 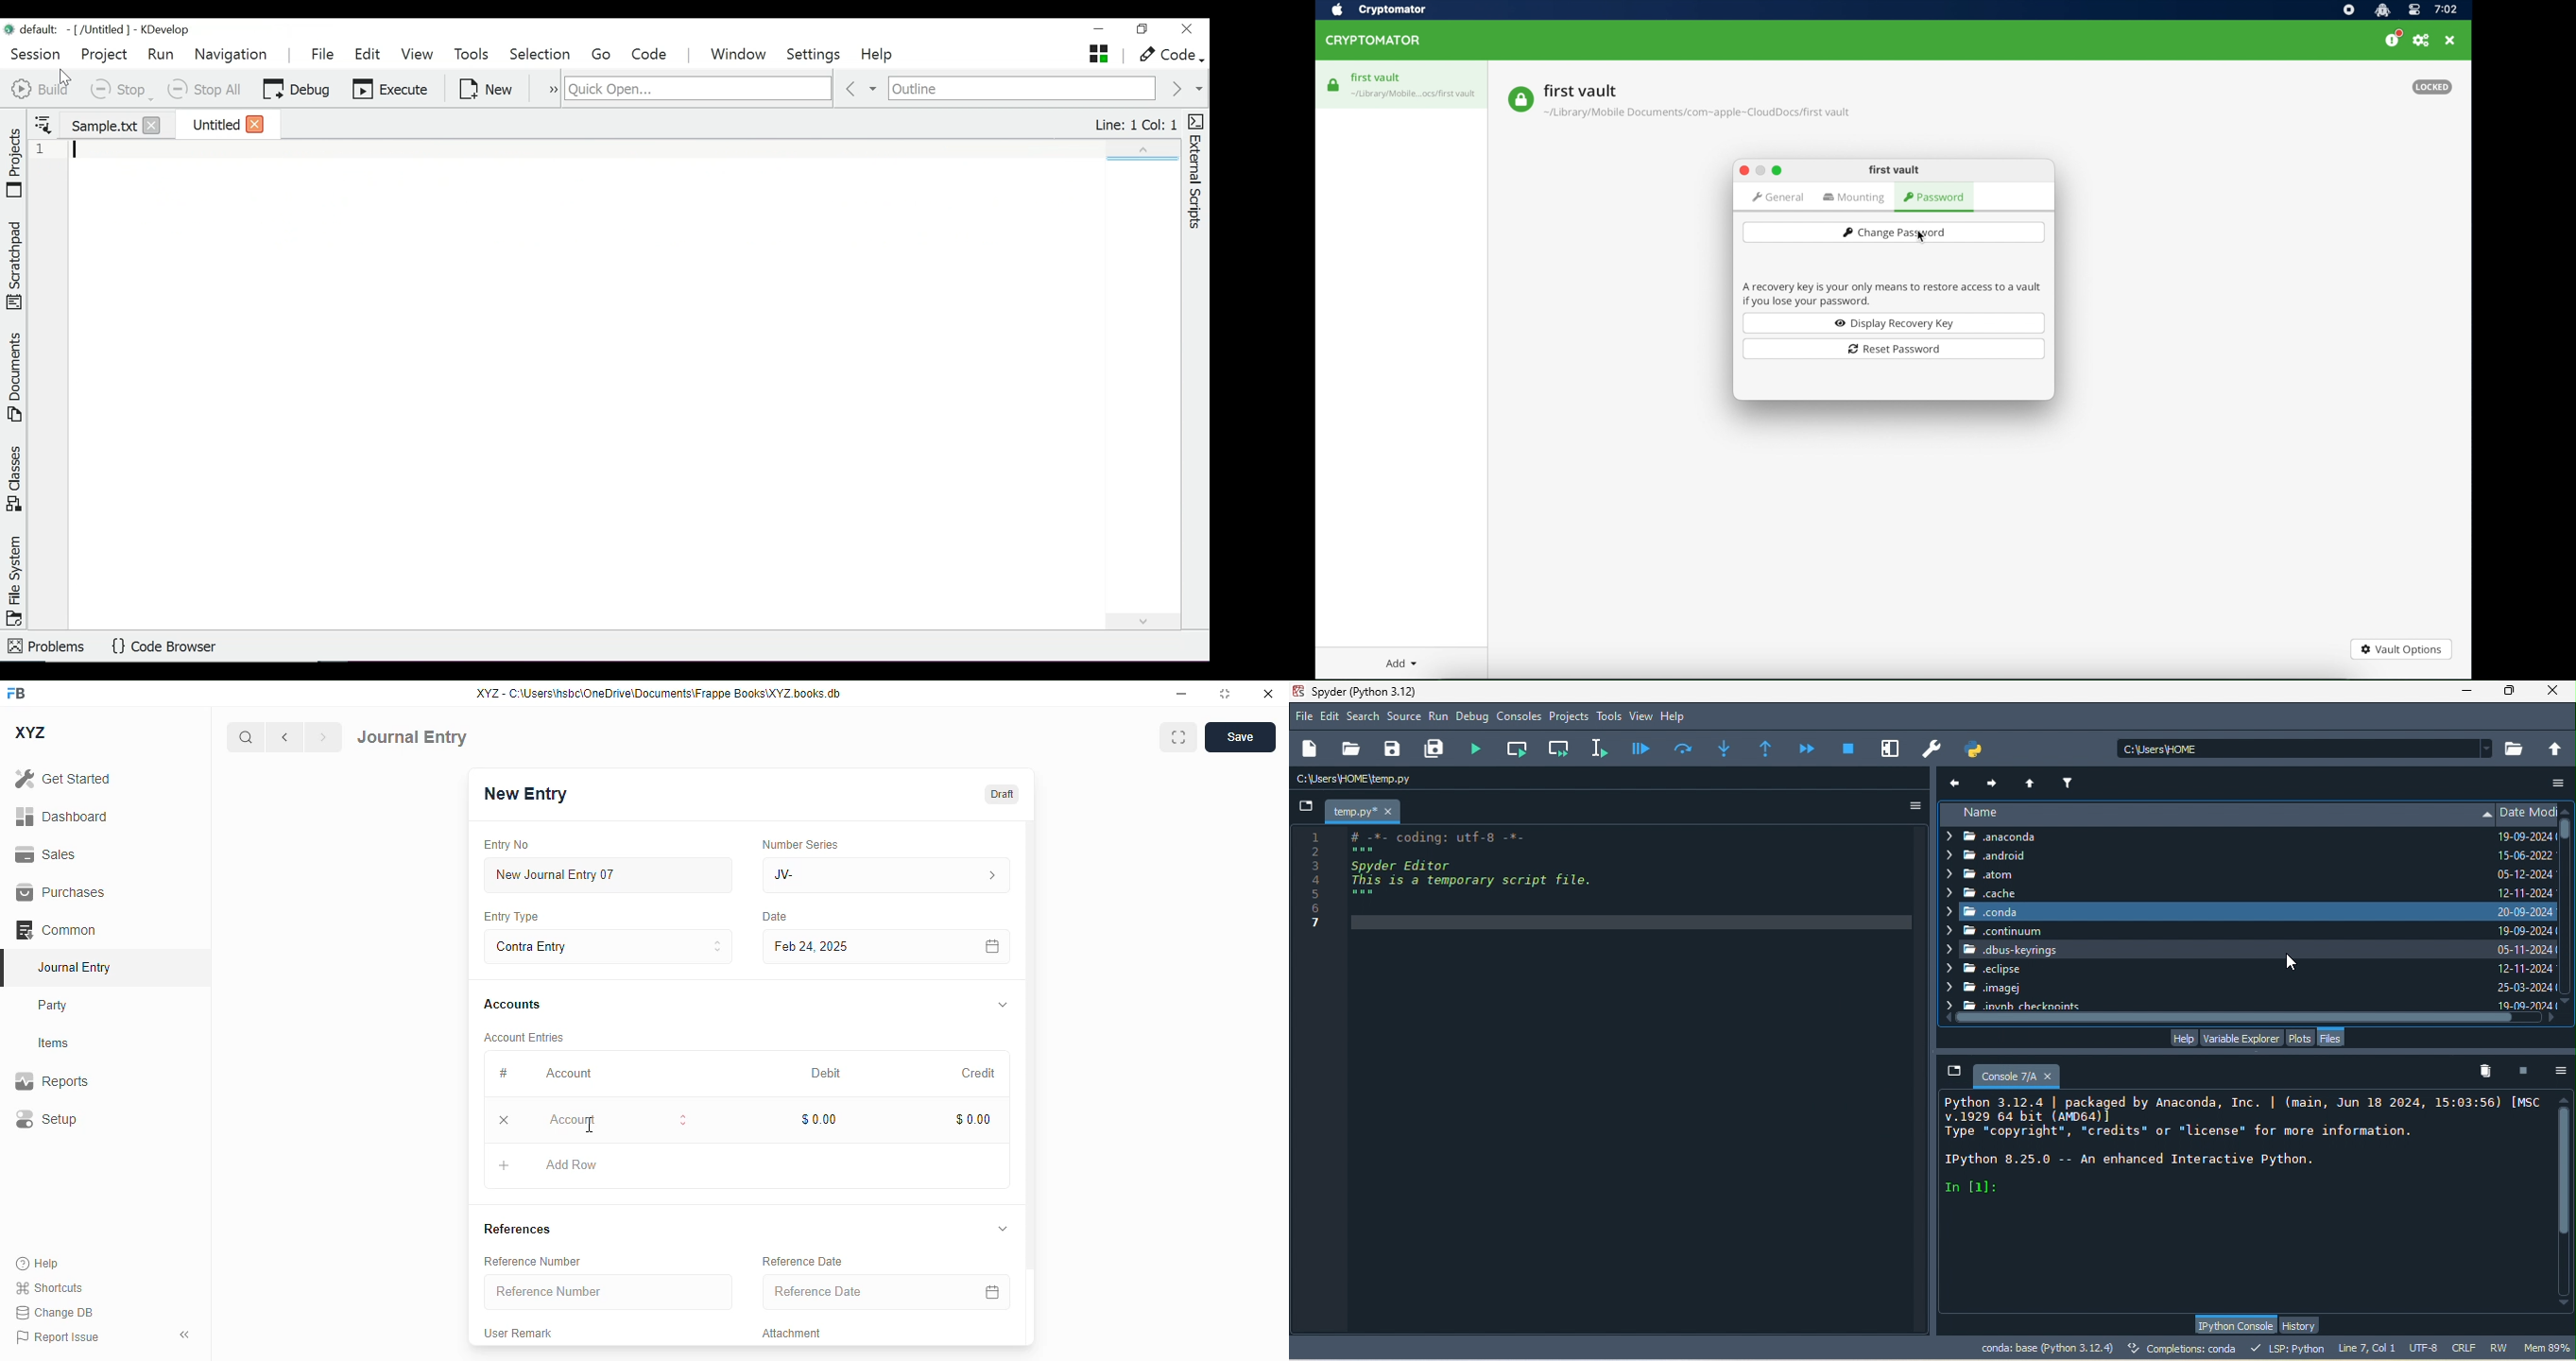 What do you see at coordinates (2296, 959) in the screenshot?
I see `cursor movement` at bounding box center [2296, 959].